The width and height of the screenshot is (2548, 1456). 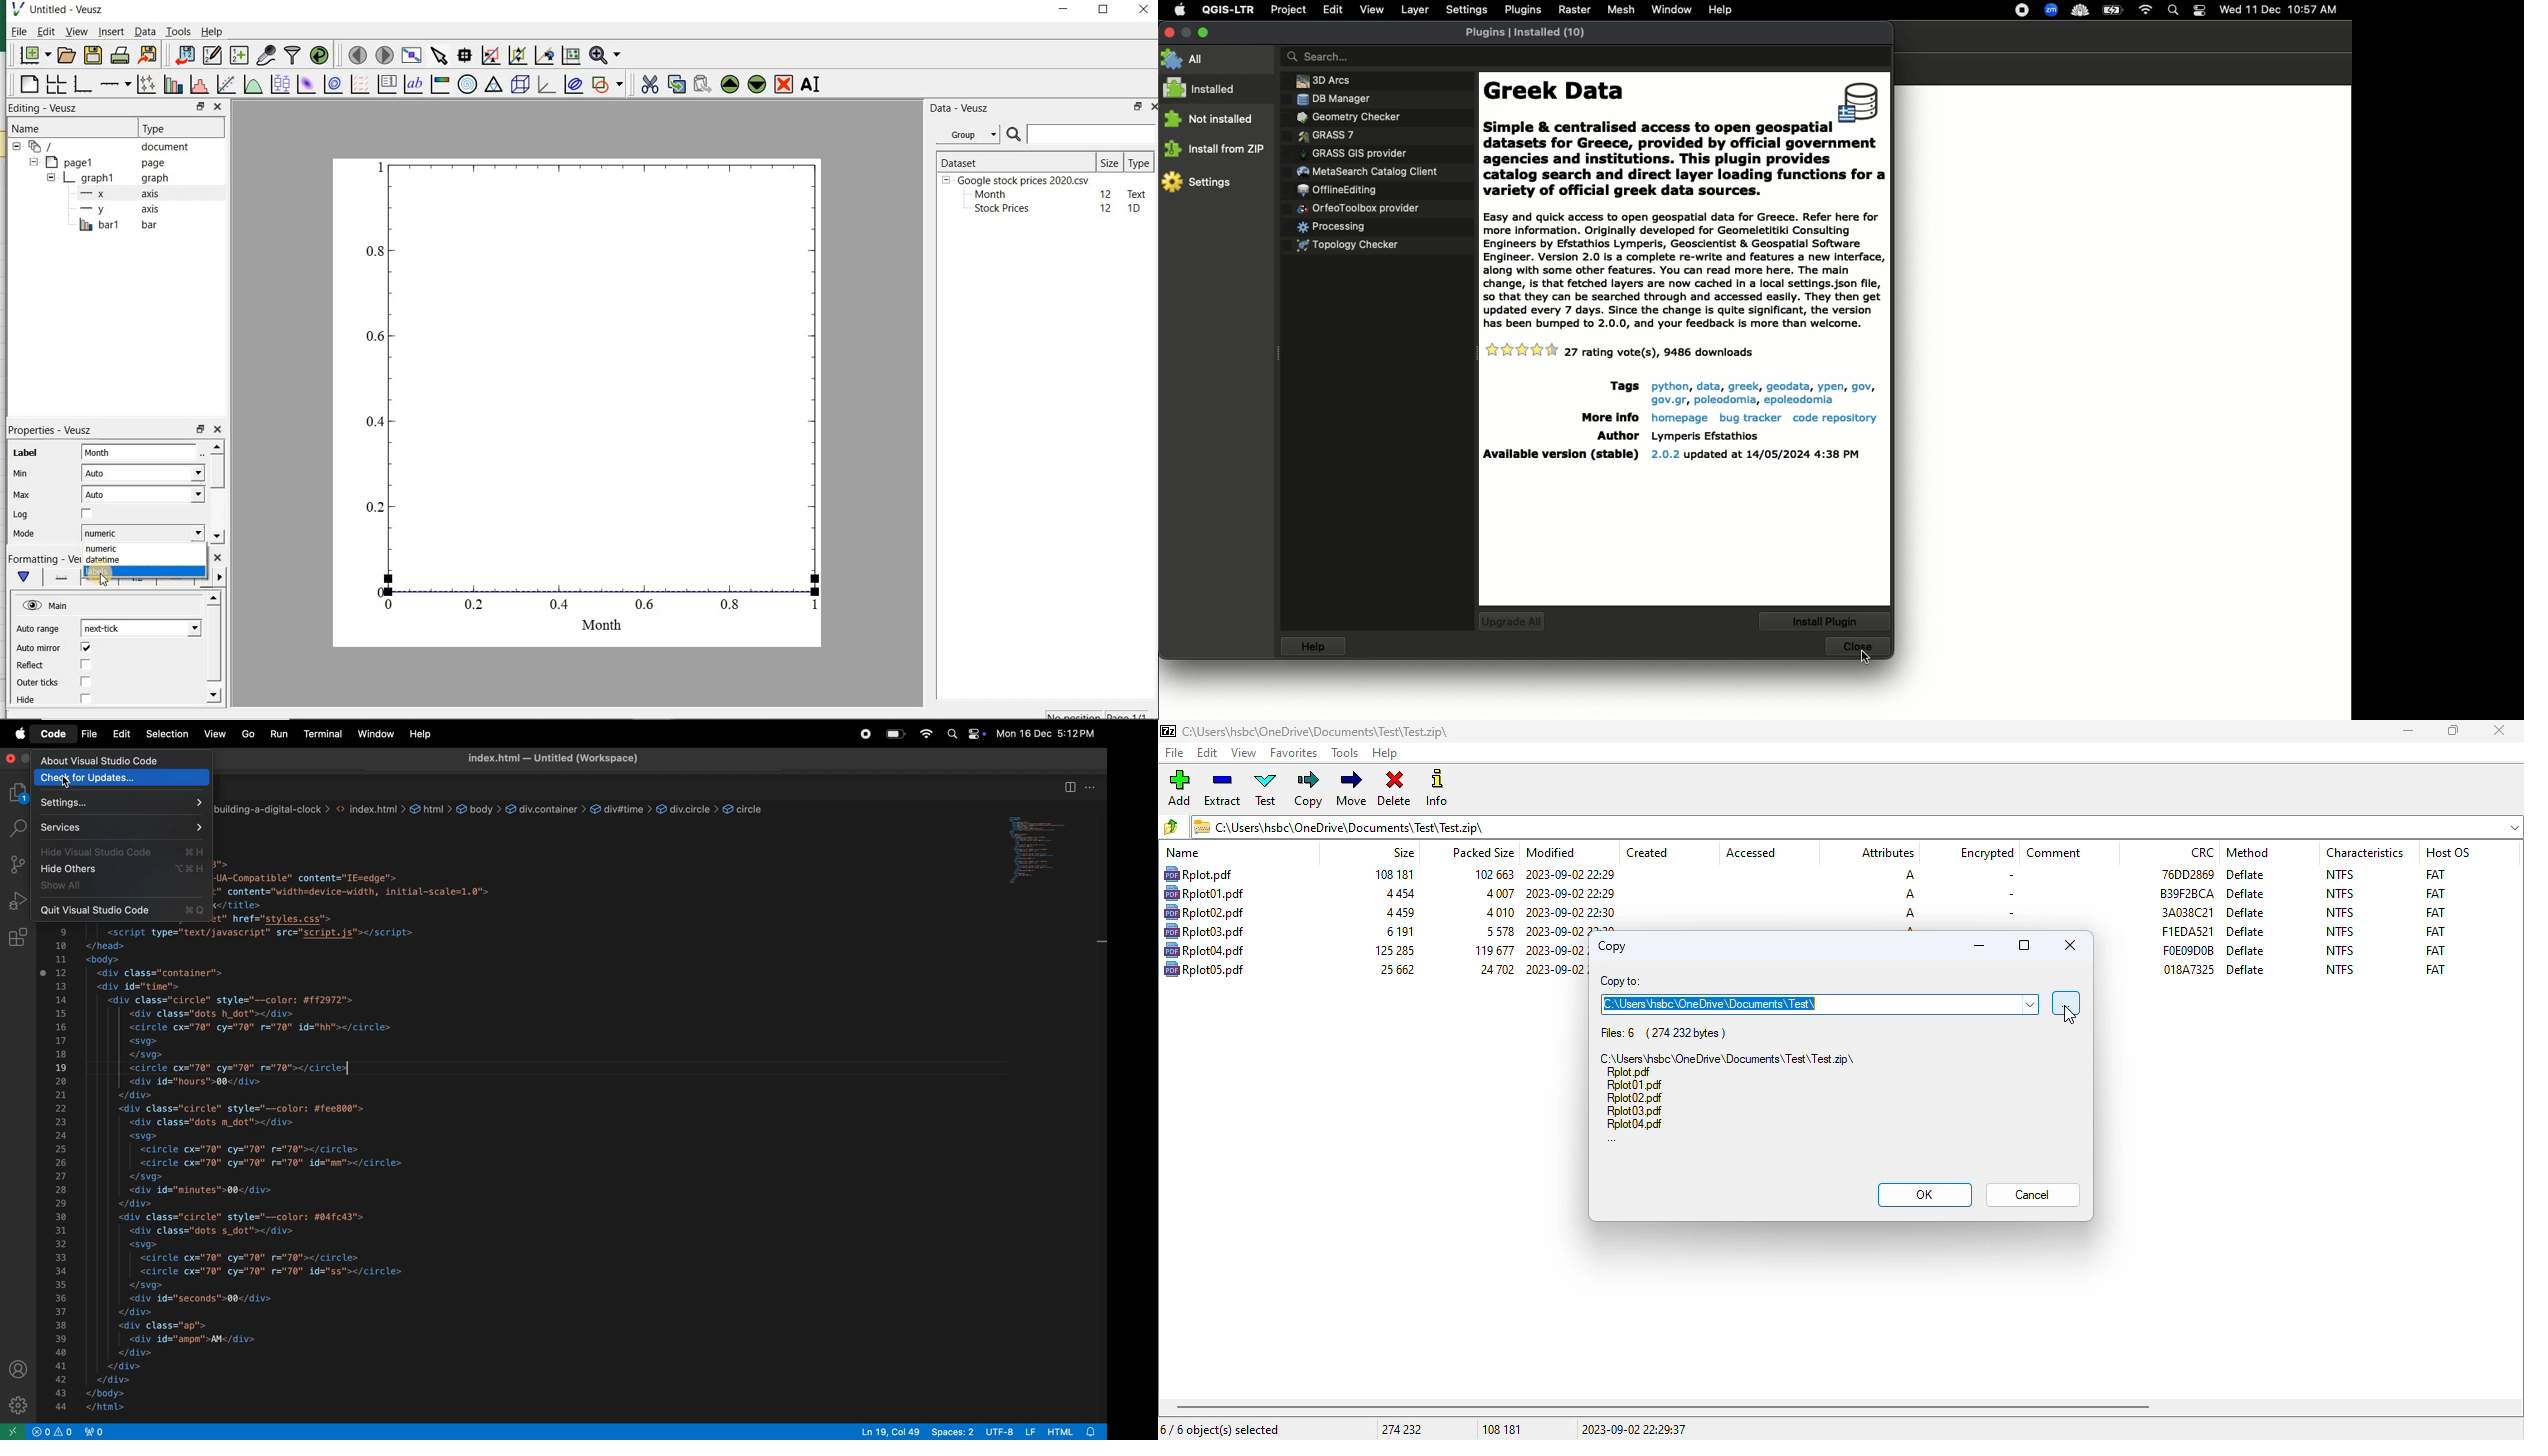 I want to click on  comment, so click(x=2054, y=853).